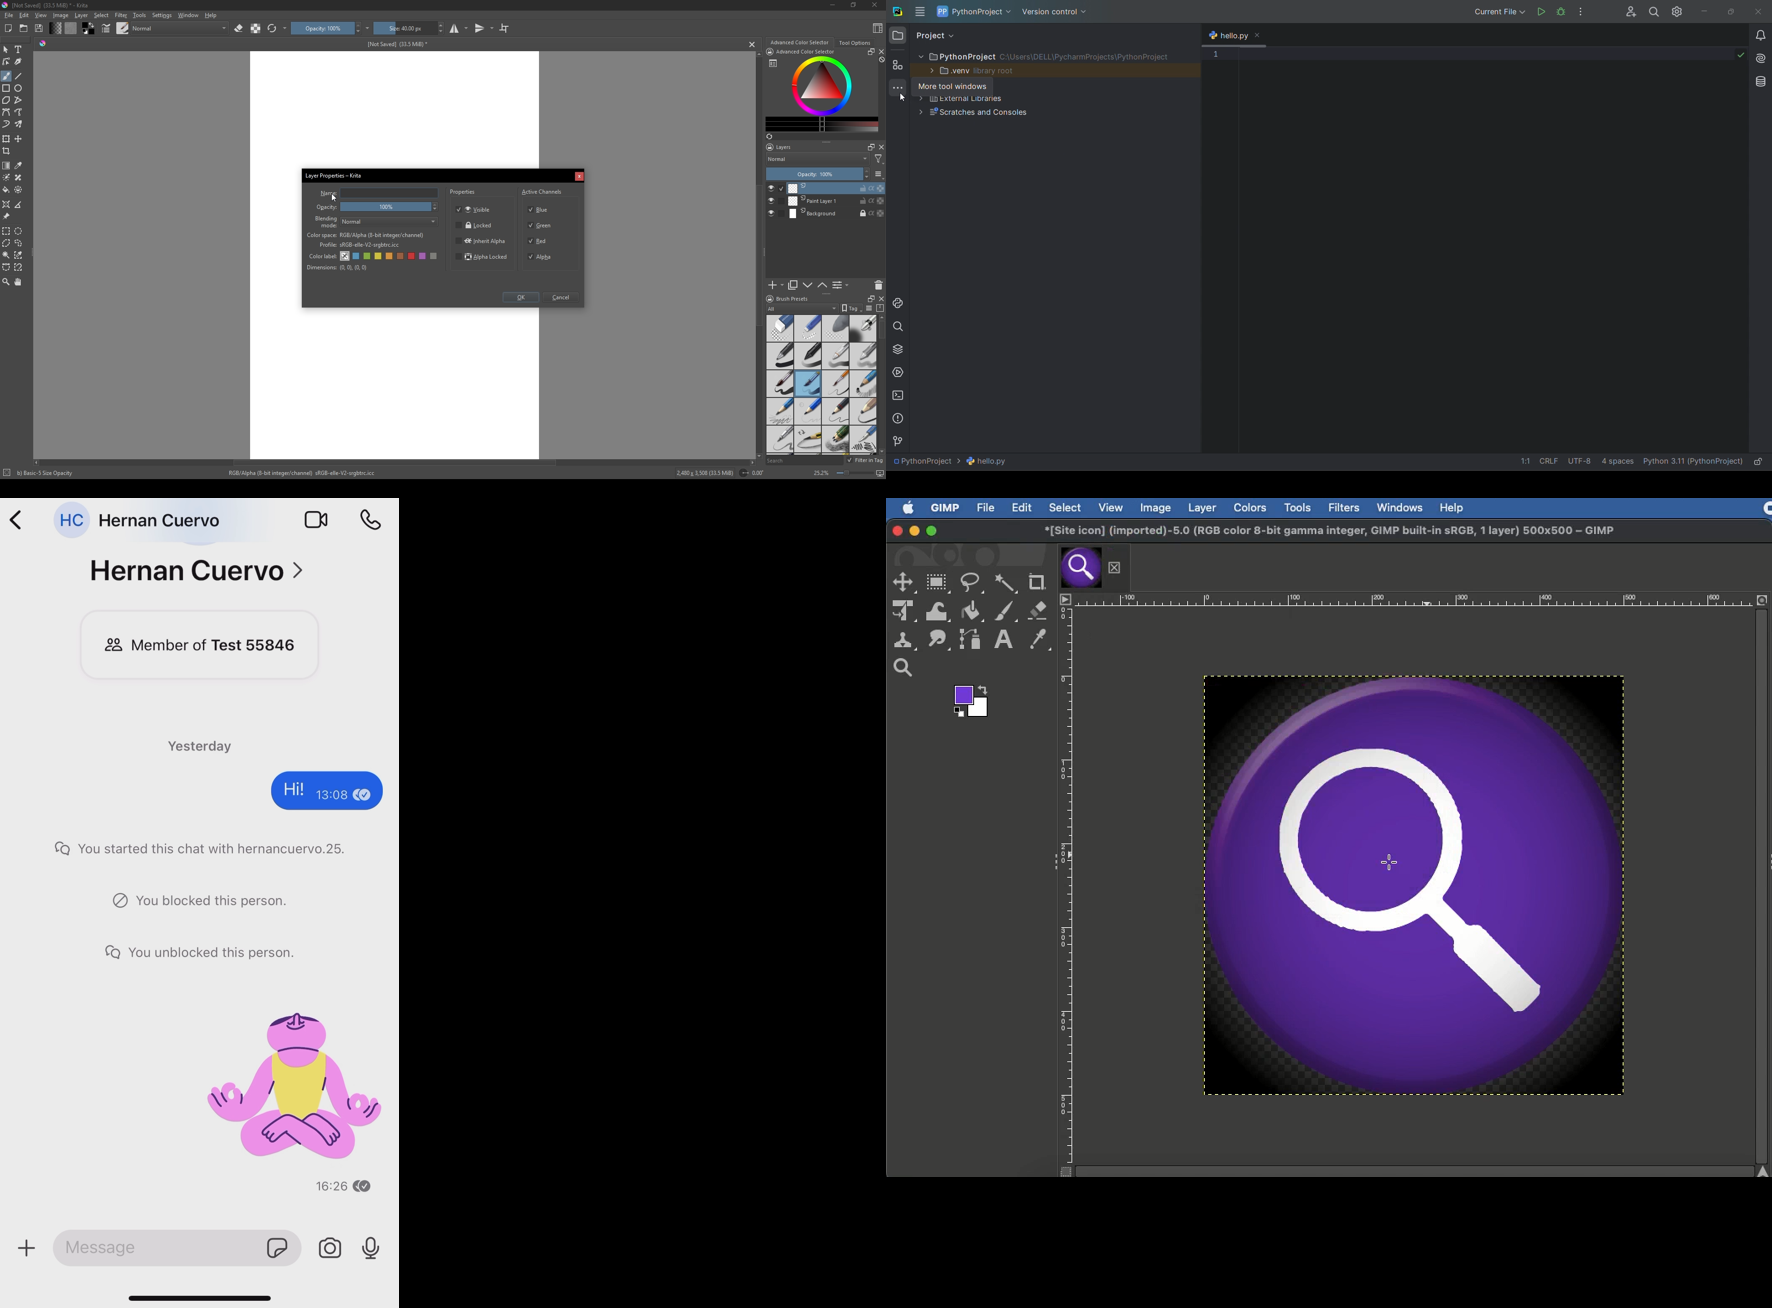  Describe the element at coordinates (879, 174) in the screenshot. I see `list` at that location.